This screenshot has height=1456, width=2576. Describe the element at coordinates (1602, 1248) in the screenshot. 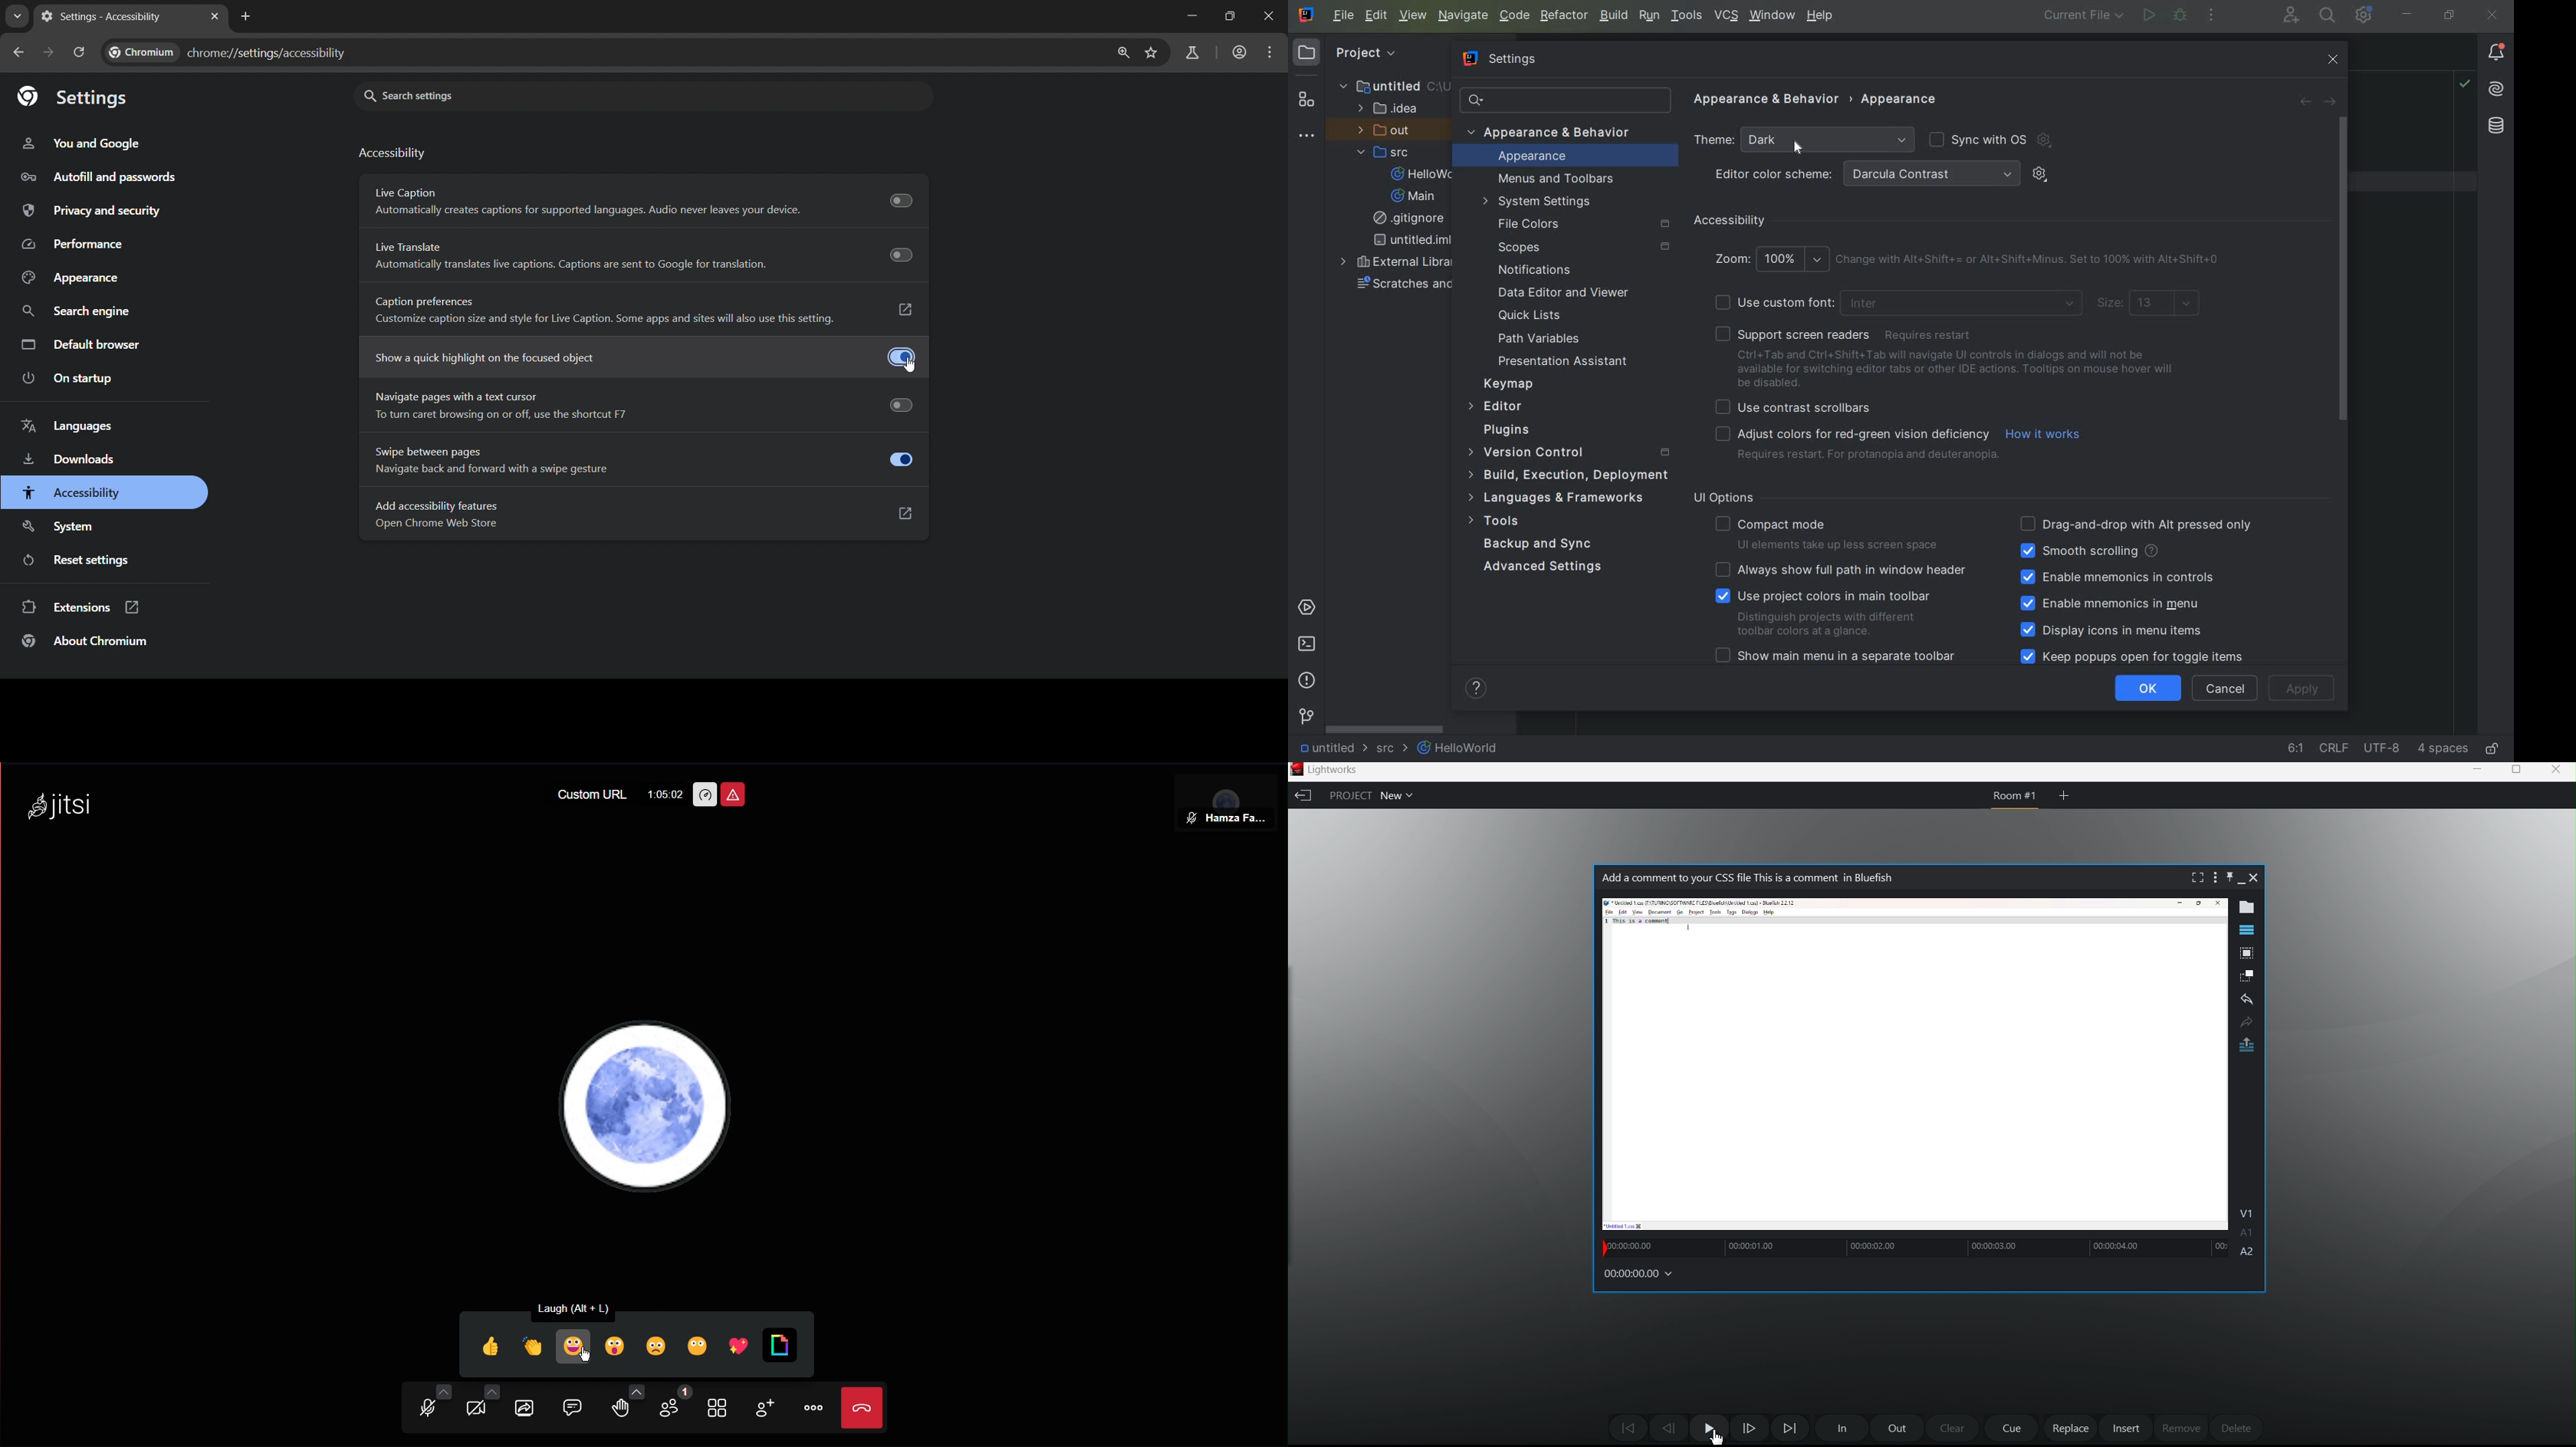

I see `Slip initial position` at that location.